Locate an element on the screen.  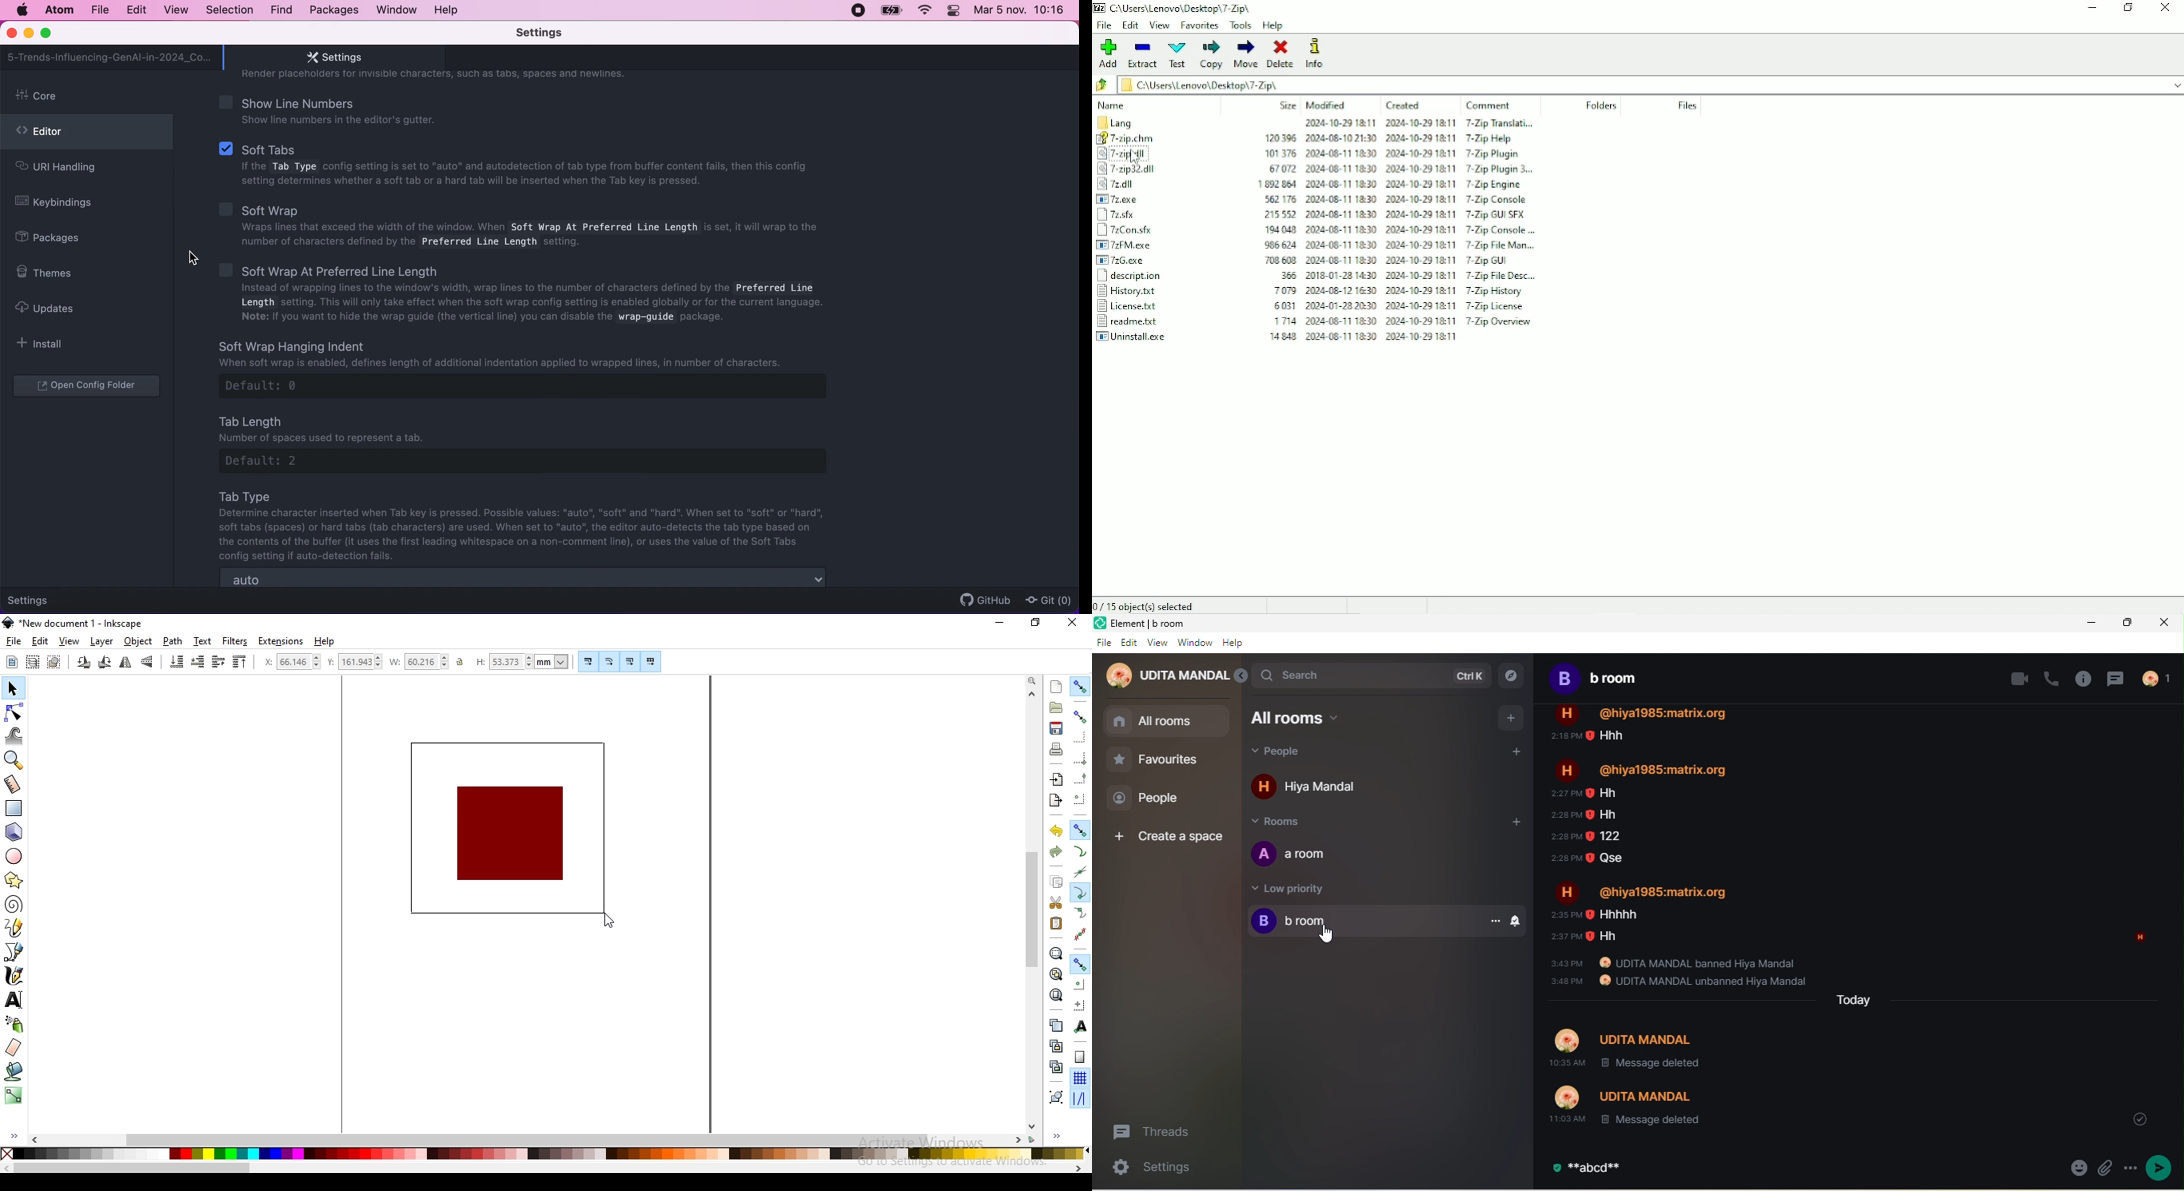
lower selection to bottom is located at coordinates (177, 662).